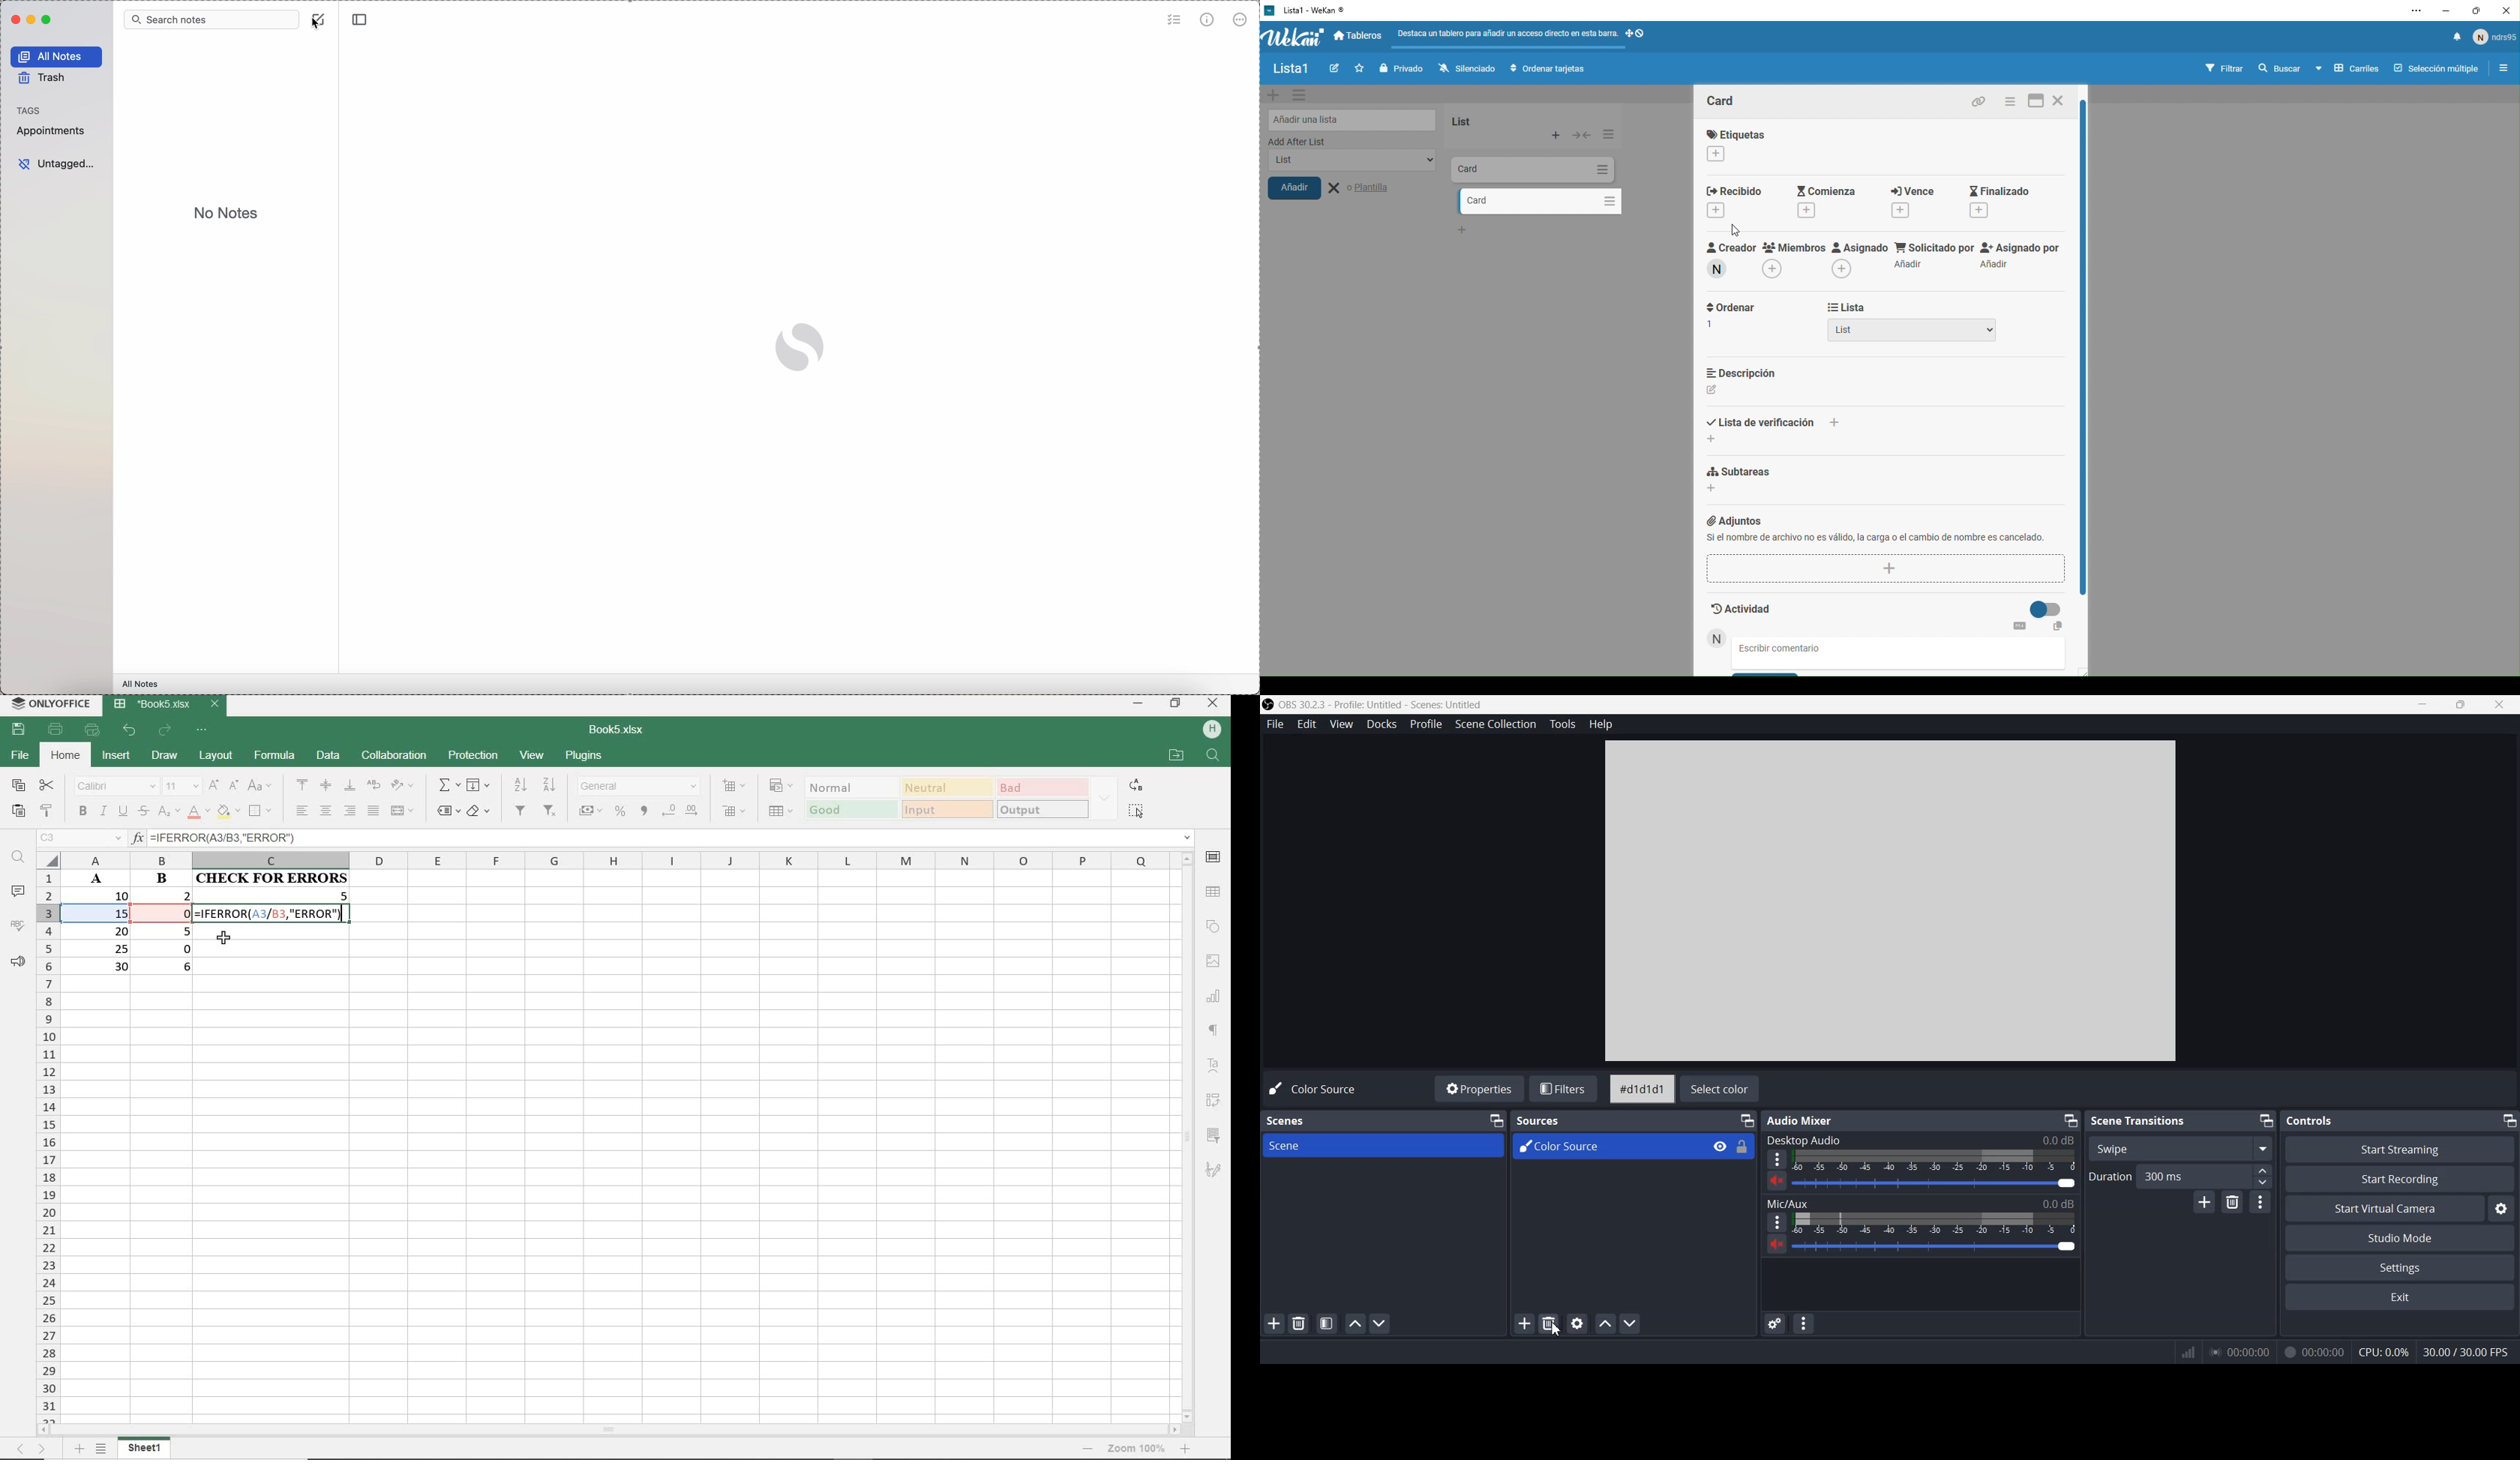 Image resolution: width=2520 pixels, height=1484 pixels. What do you see at coordinates (1887, 901) in the screenshot?
I see `Preview Mode` at bounding box center [1887, 901].